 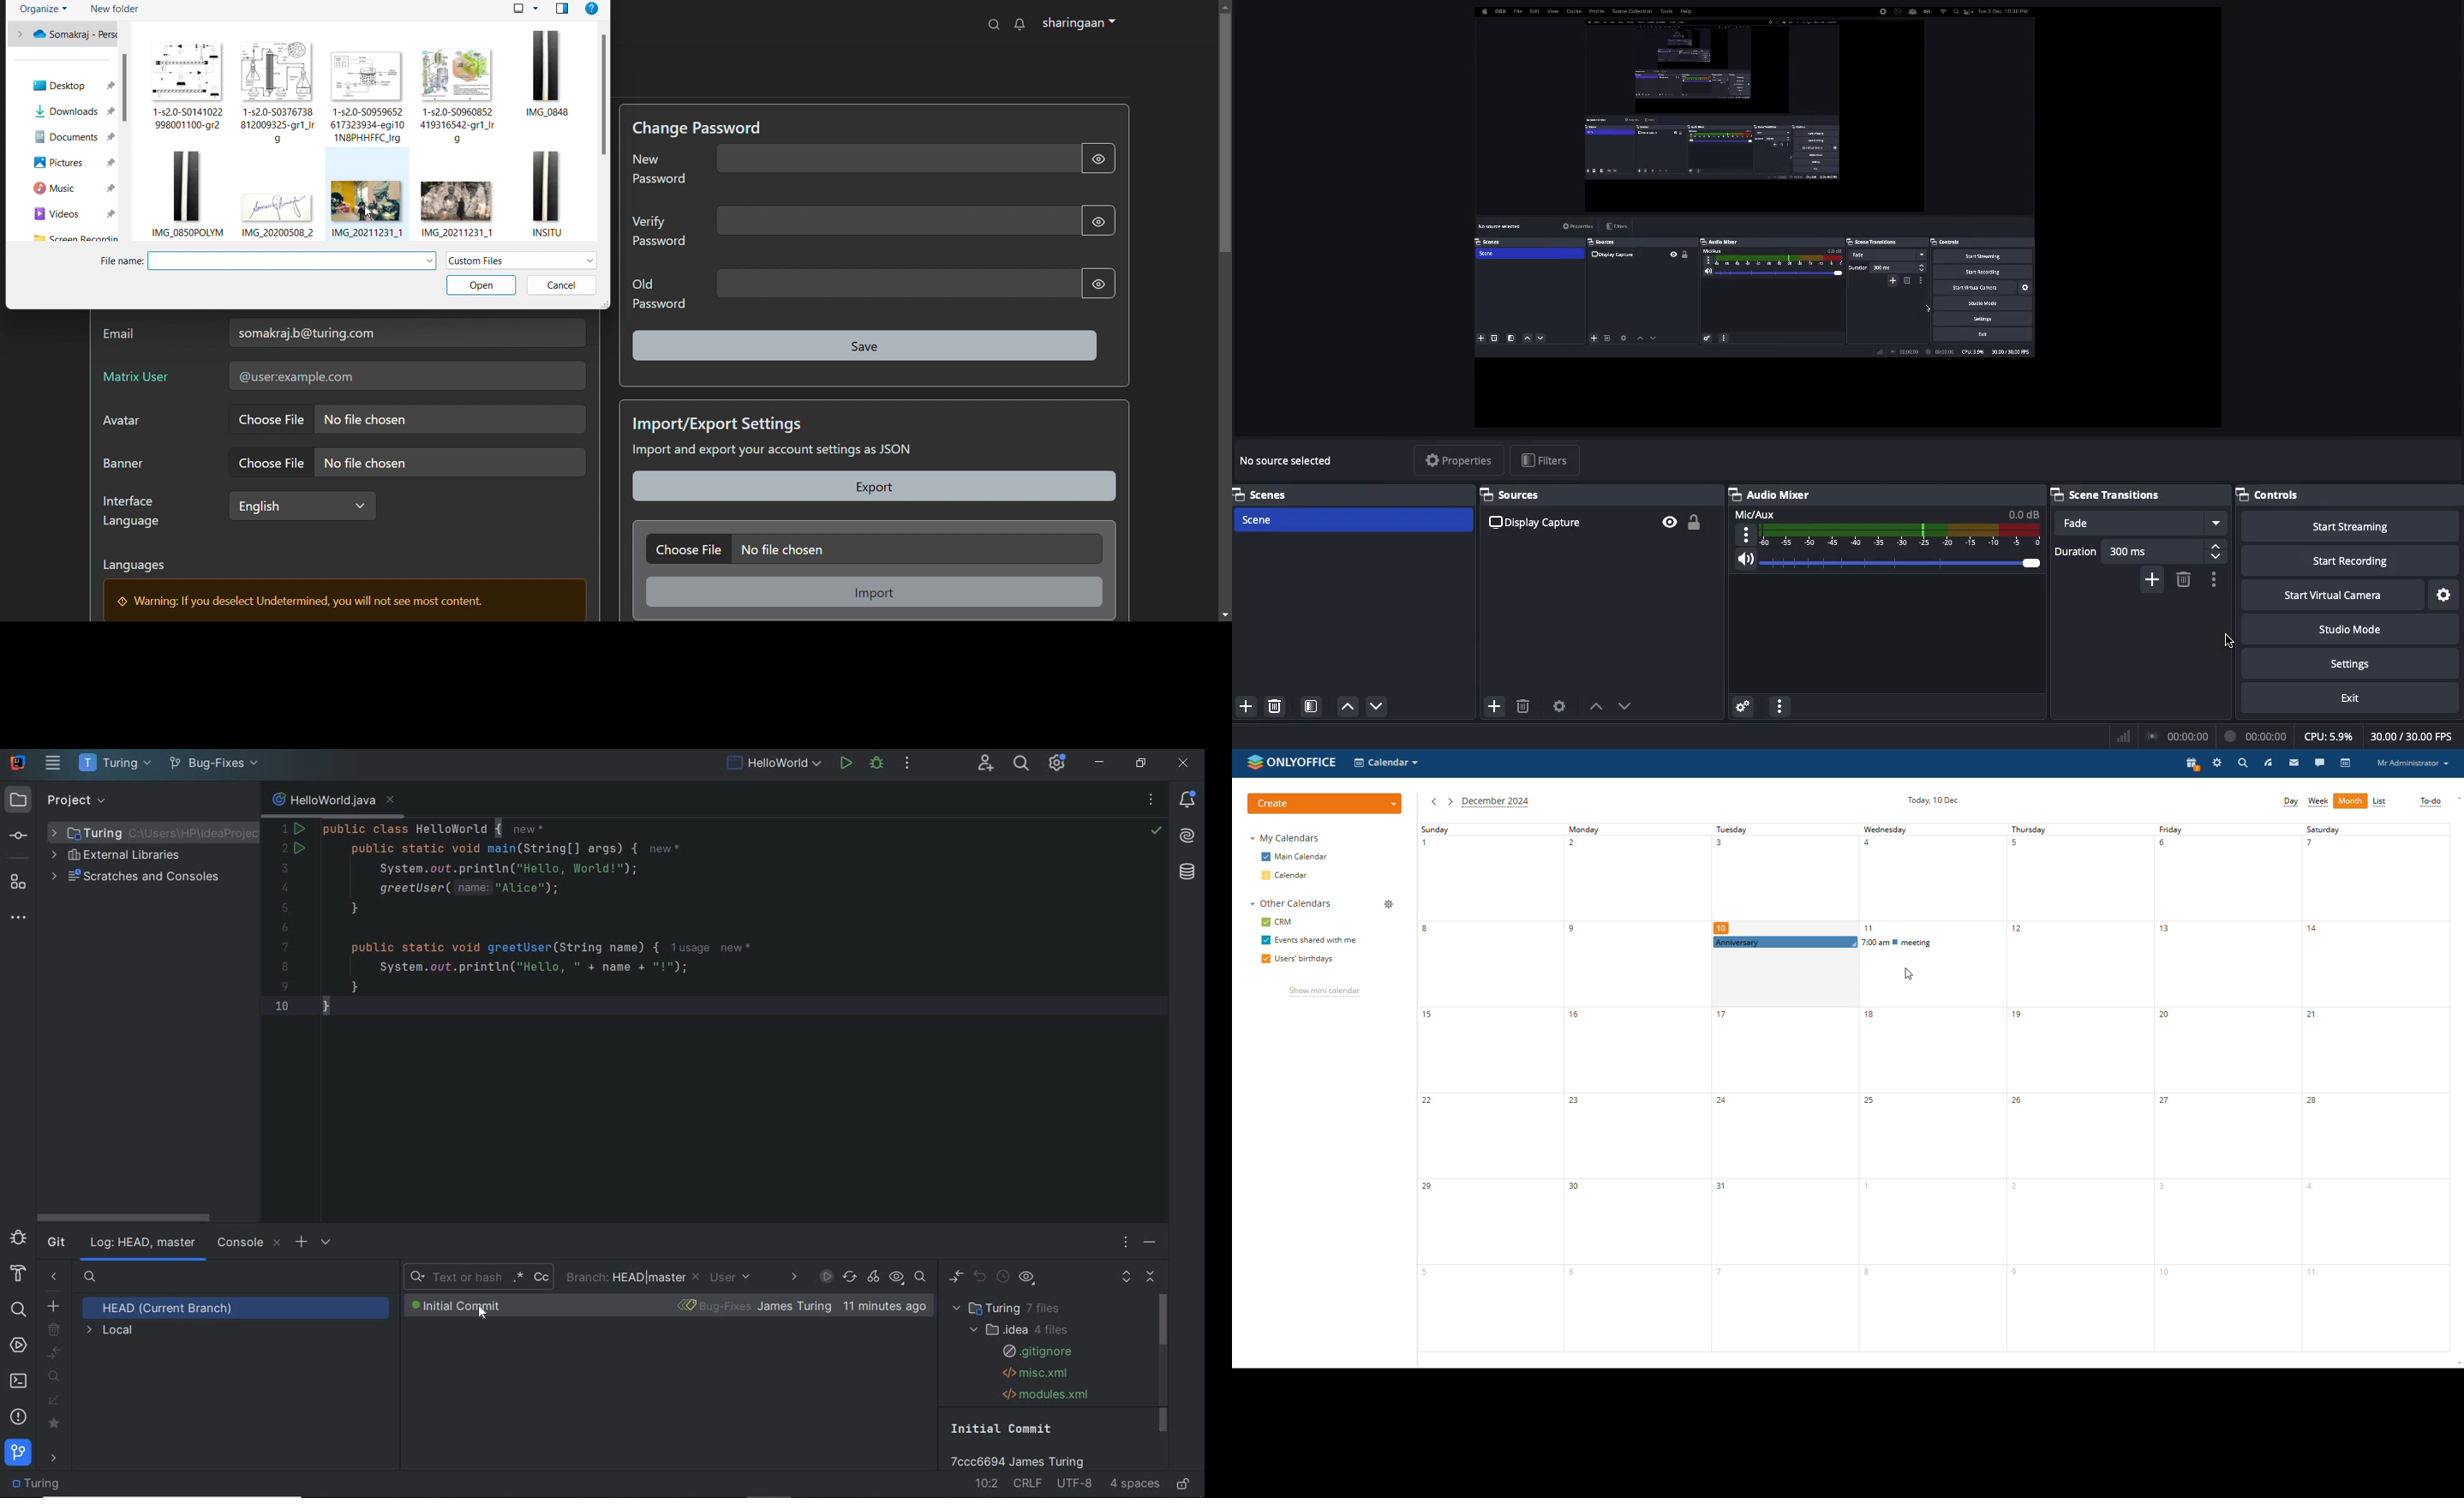 I want to click on revert, so click(x=982, y=1278).